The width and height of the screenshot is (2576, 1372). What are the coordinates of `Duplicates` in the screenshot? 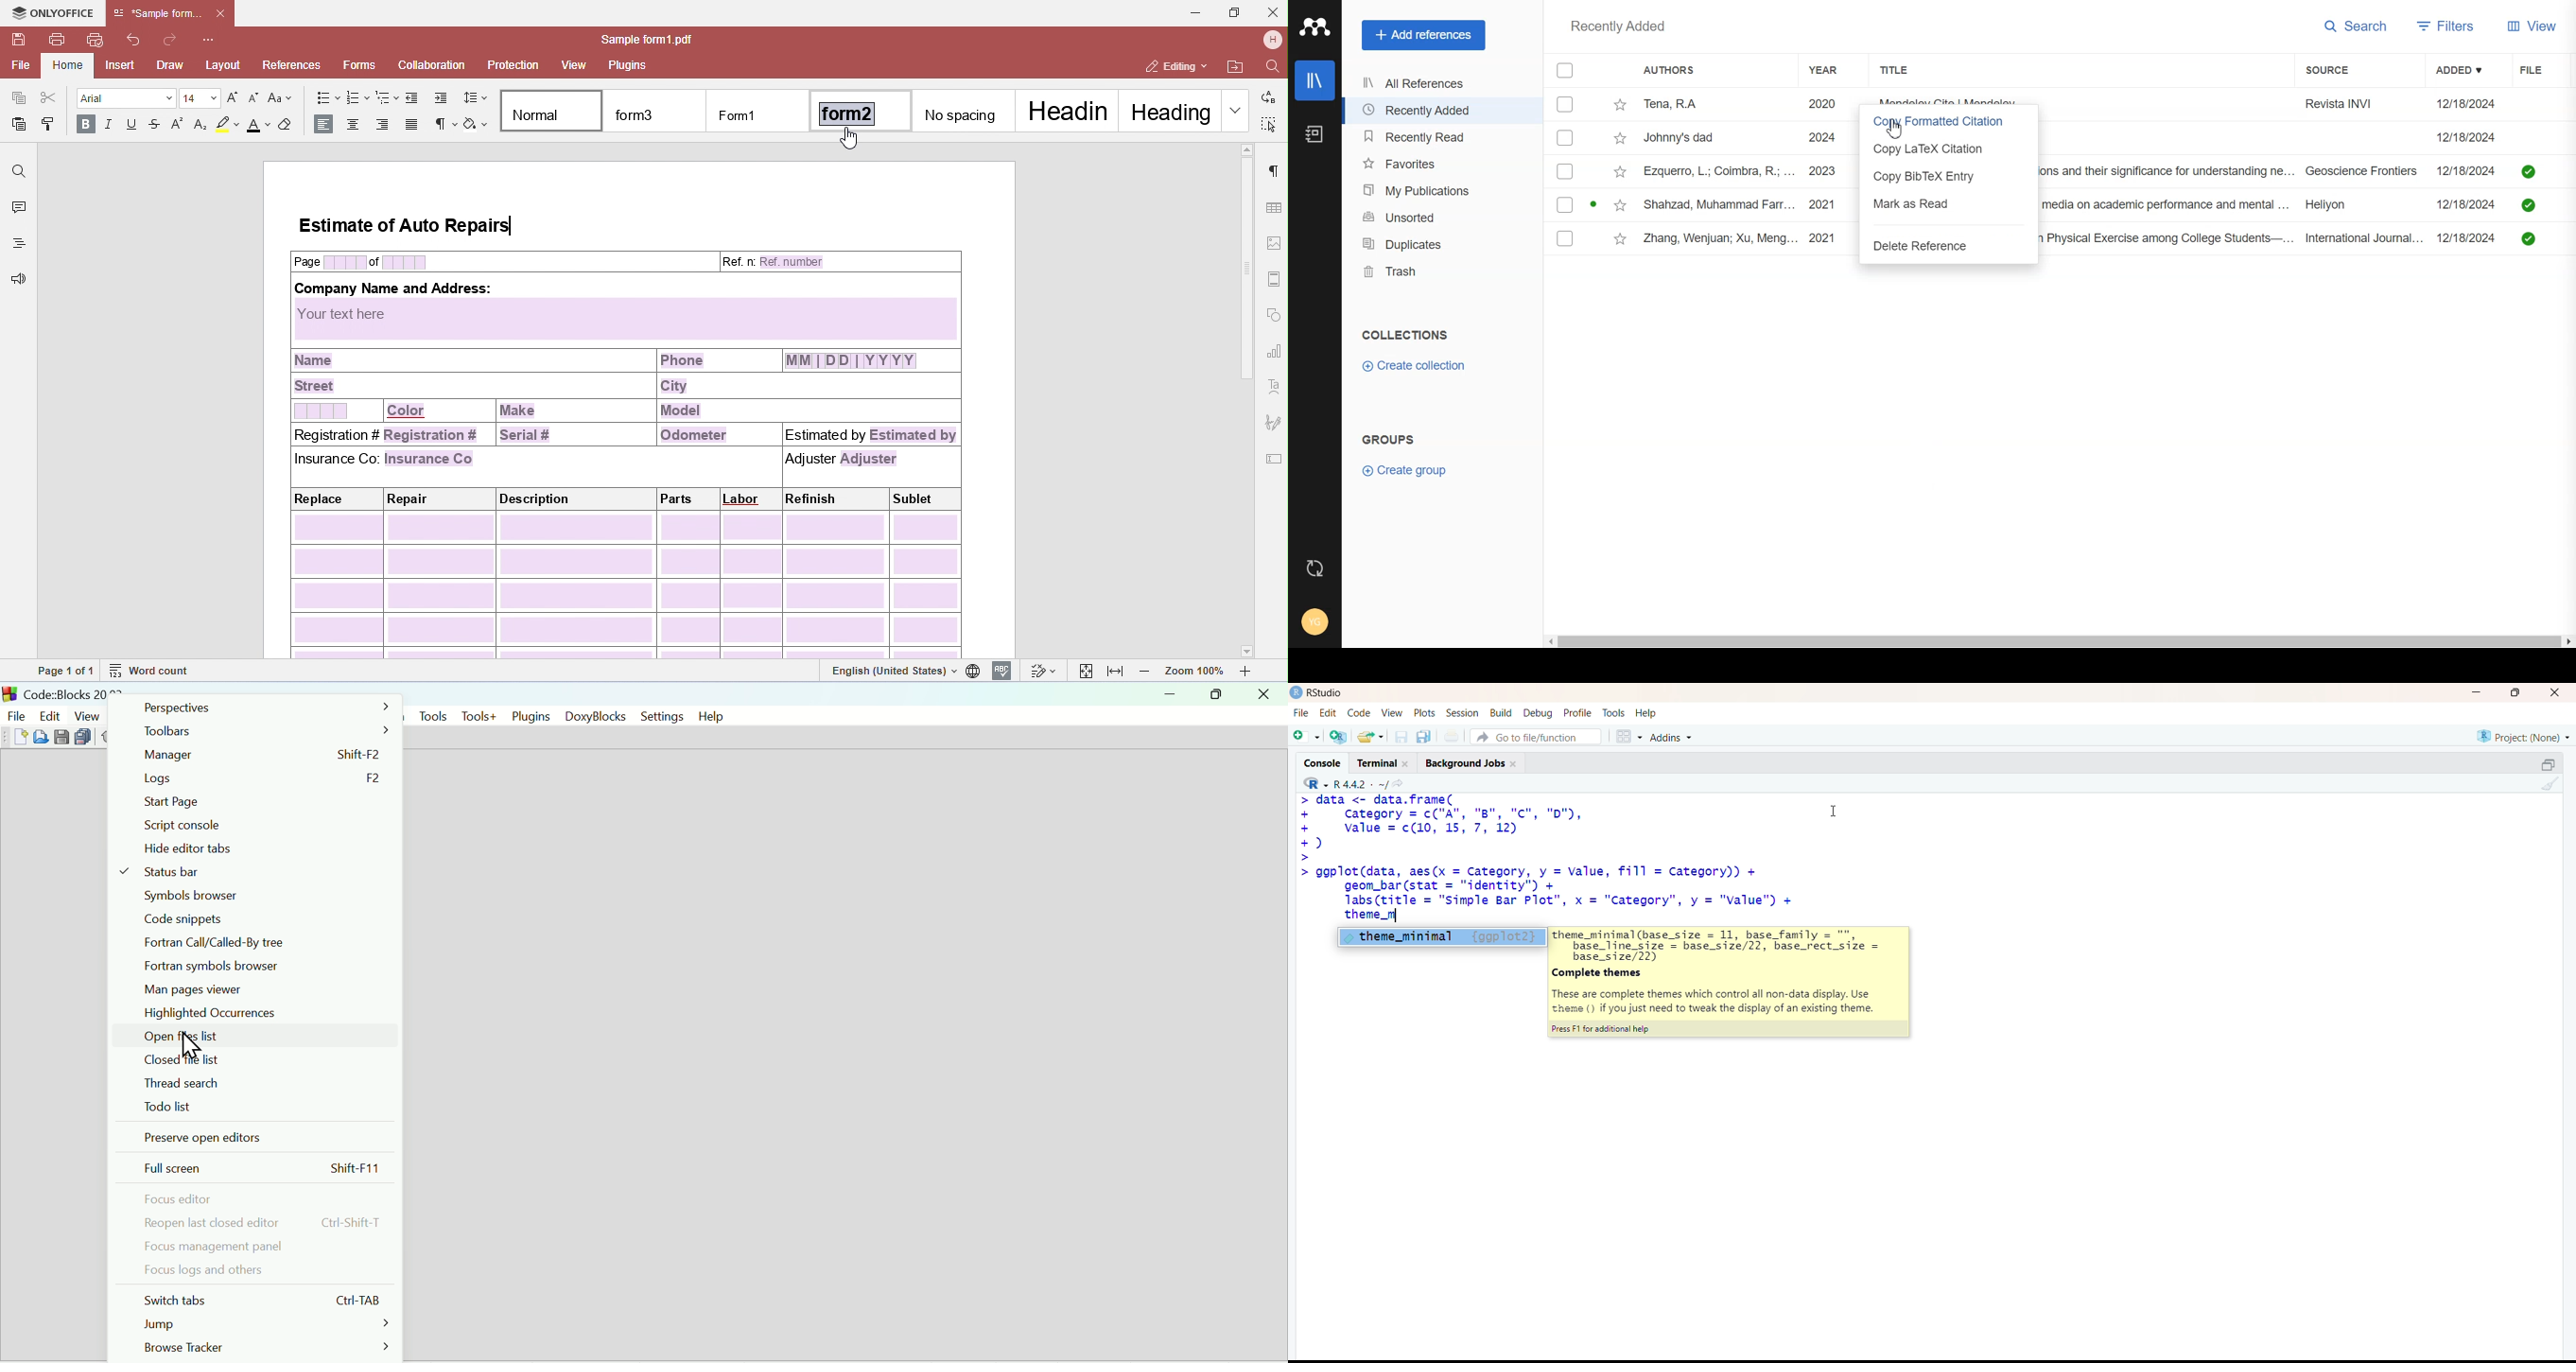 It's located at (1443, 244).